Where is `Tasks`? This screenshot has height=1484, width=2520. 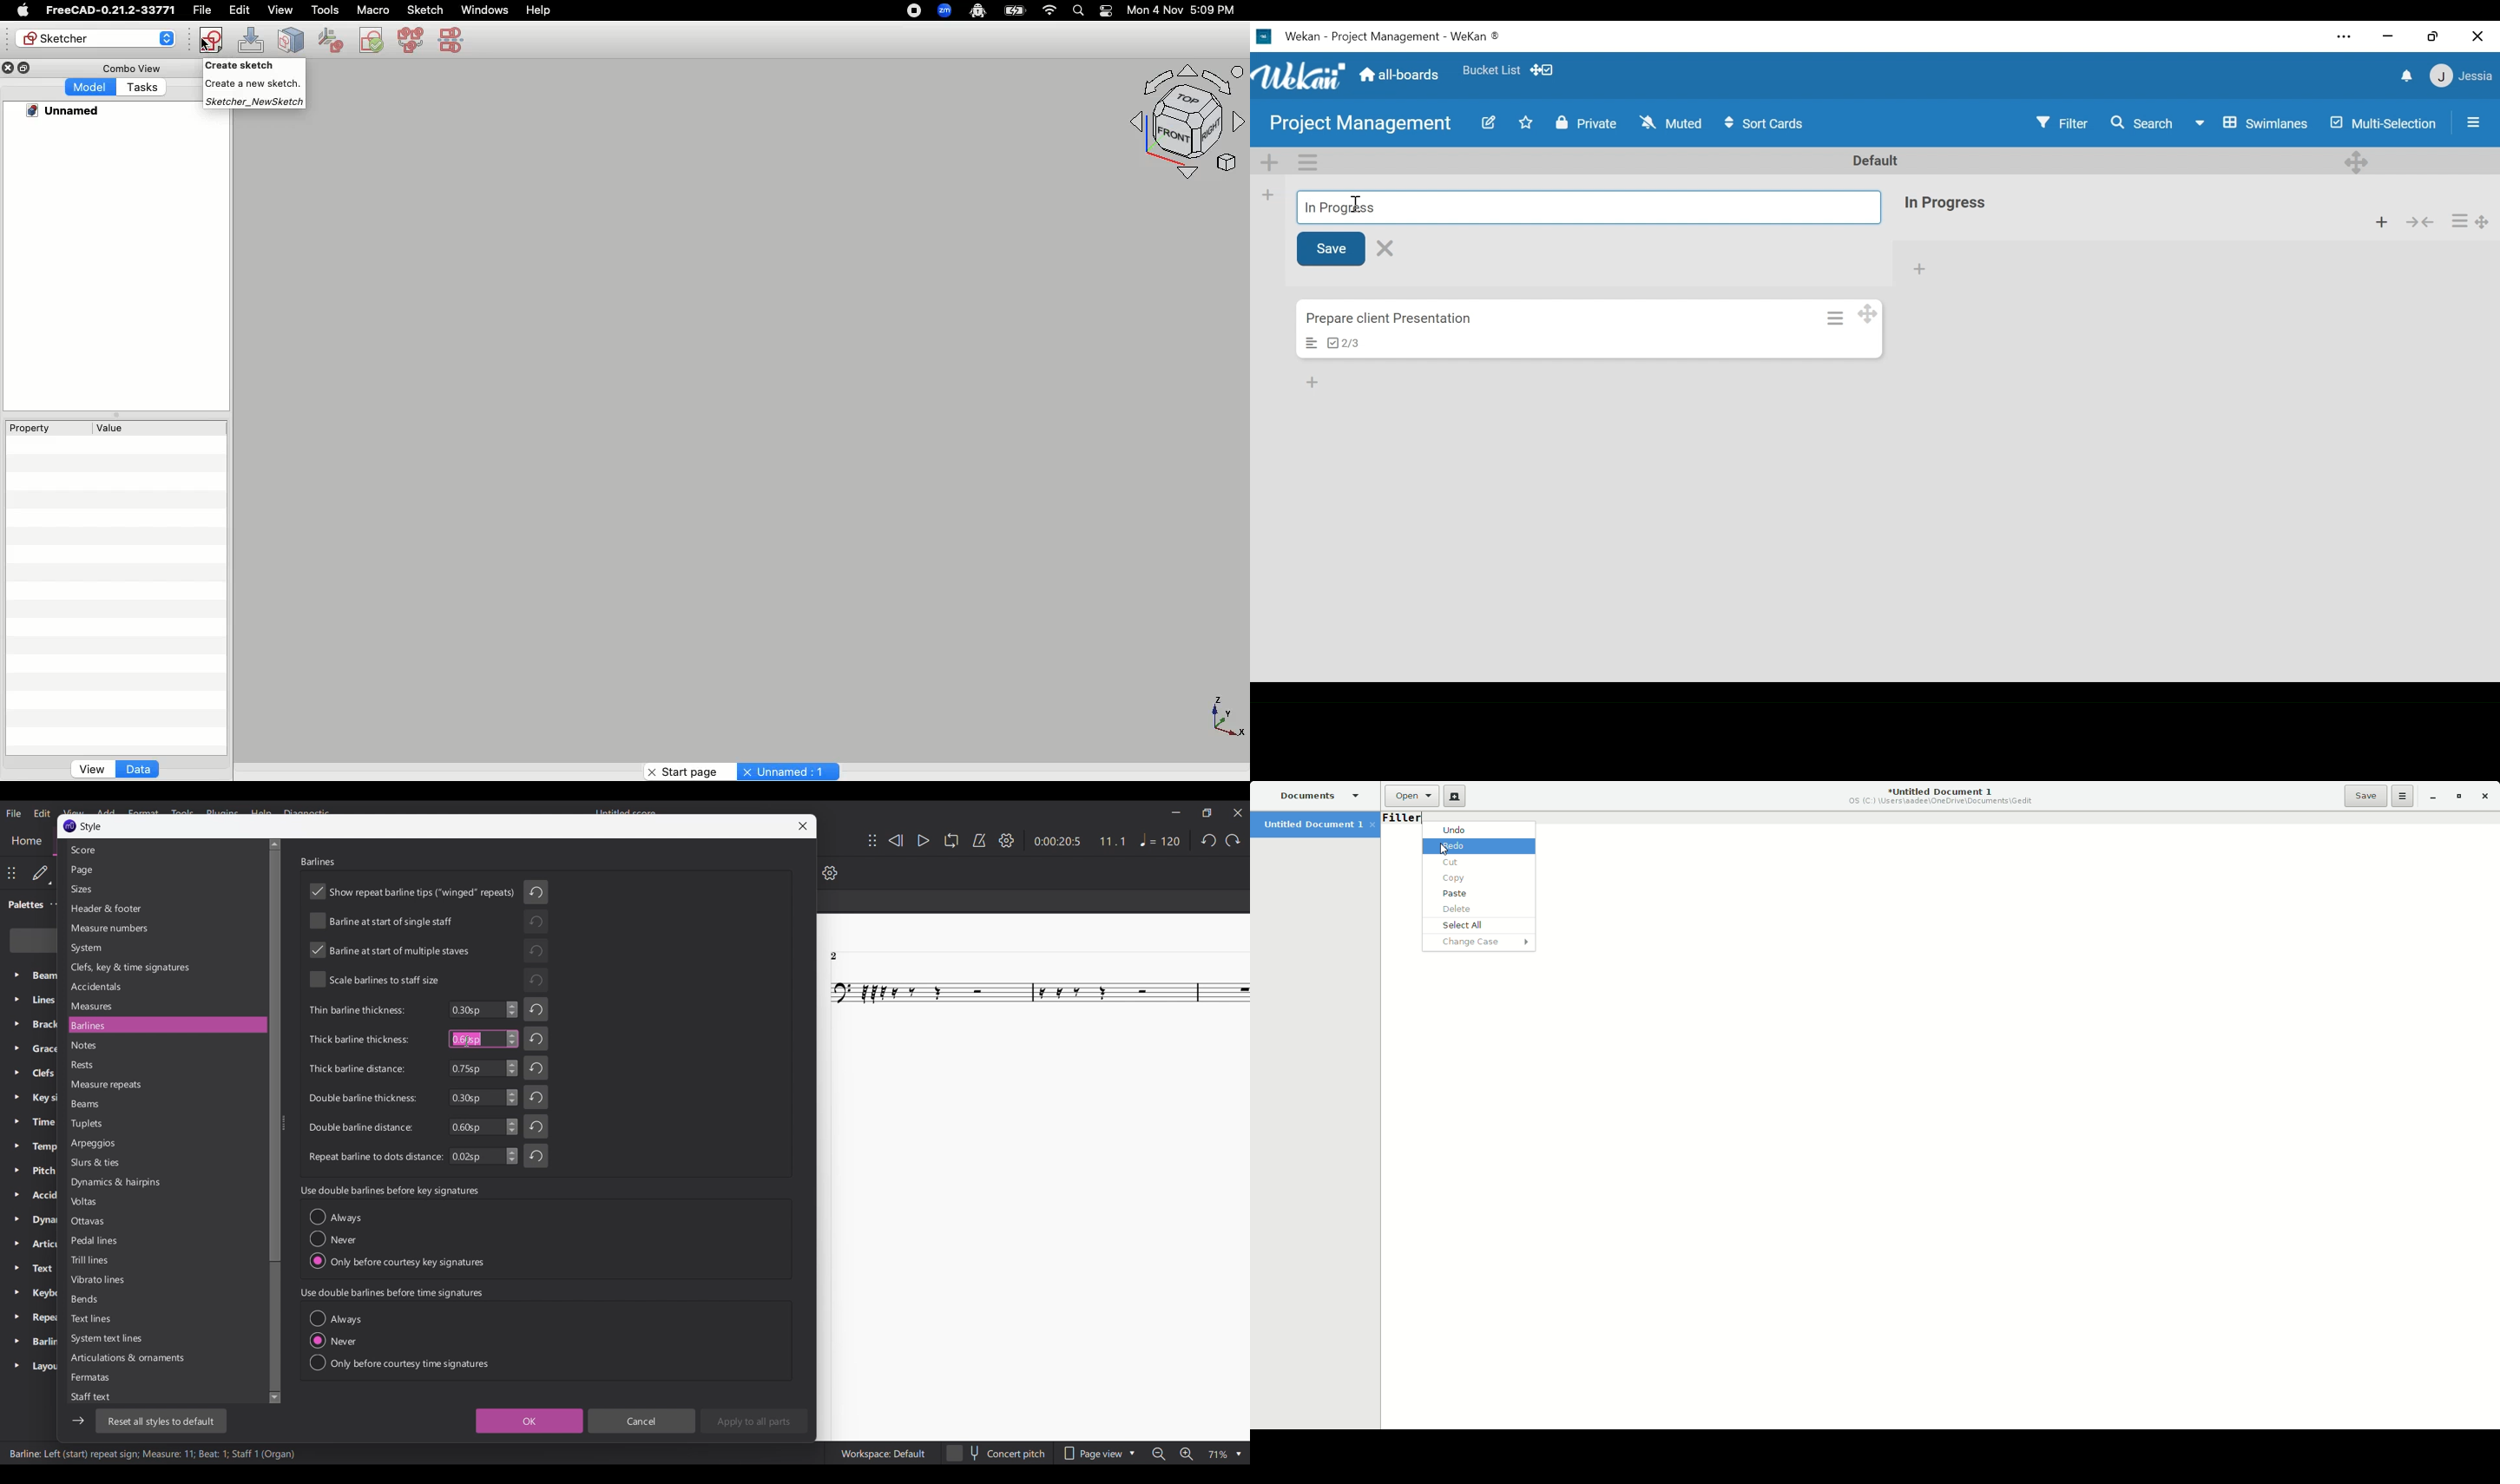 Tasks is located at coordinates (143, 88).